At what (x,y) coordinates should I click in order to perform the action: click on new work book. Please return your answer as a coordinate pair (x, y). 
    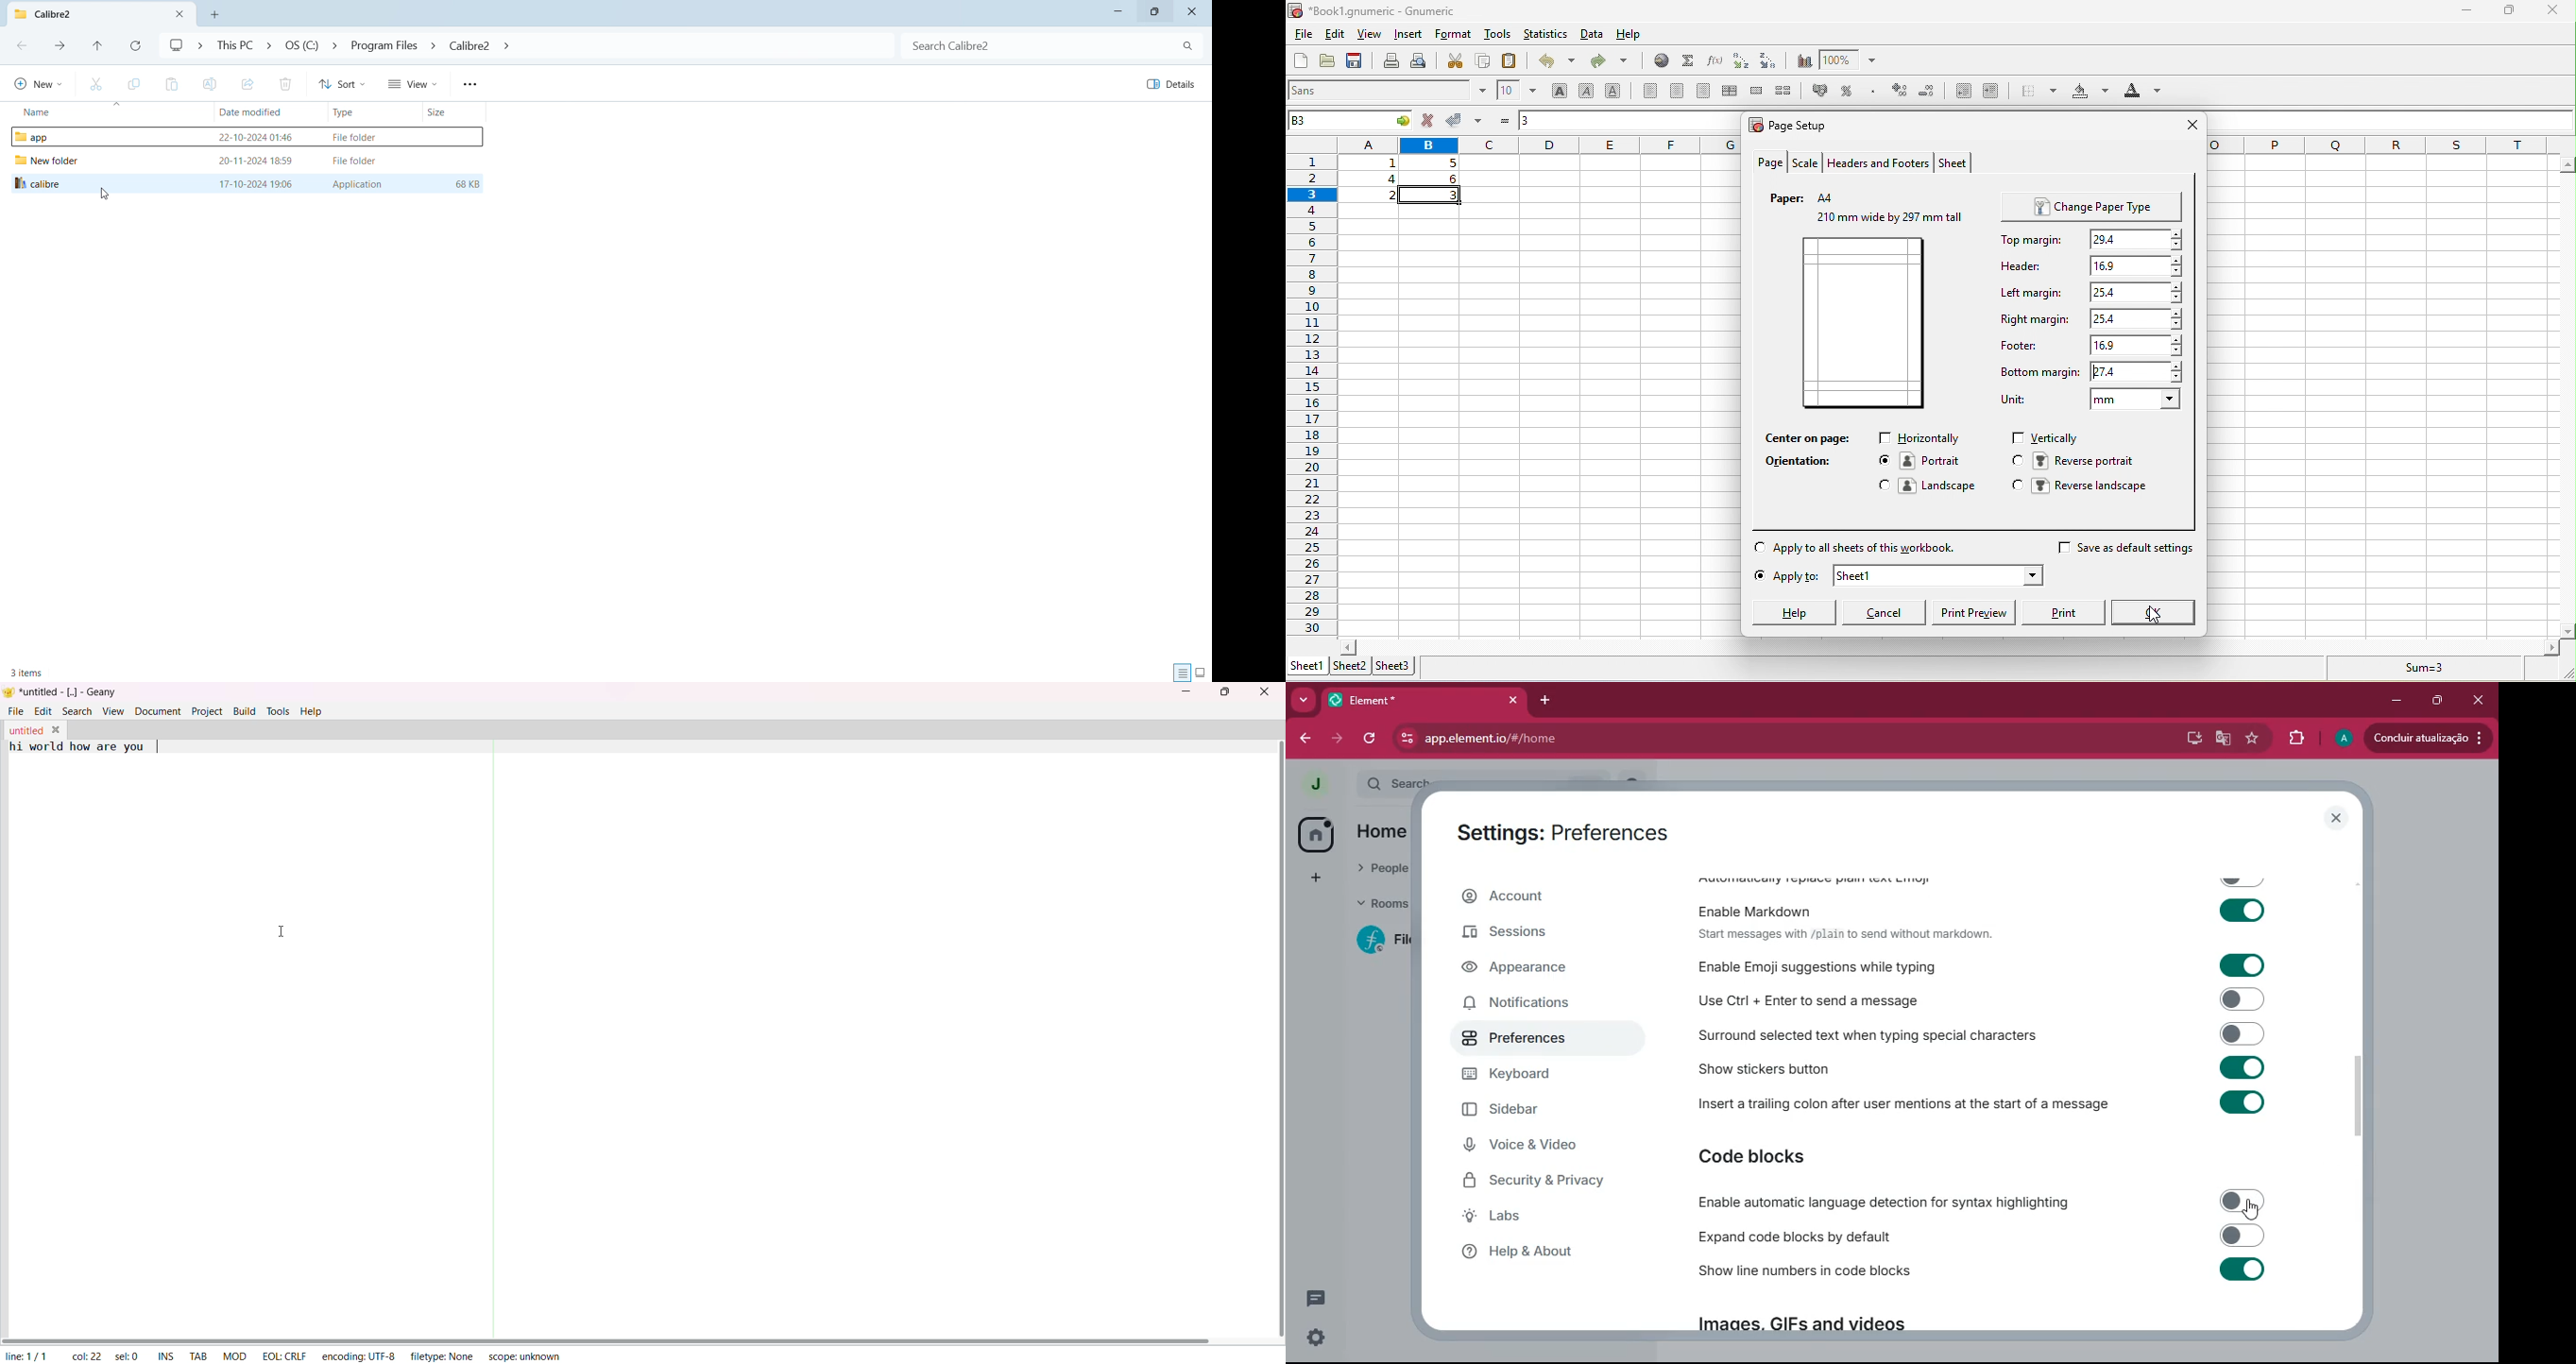
    Looking at the image, I should click on (1301, 62).